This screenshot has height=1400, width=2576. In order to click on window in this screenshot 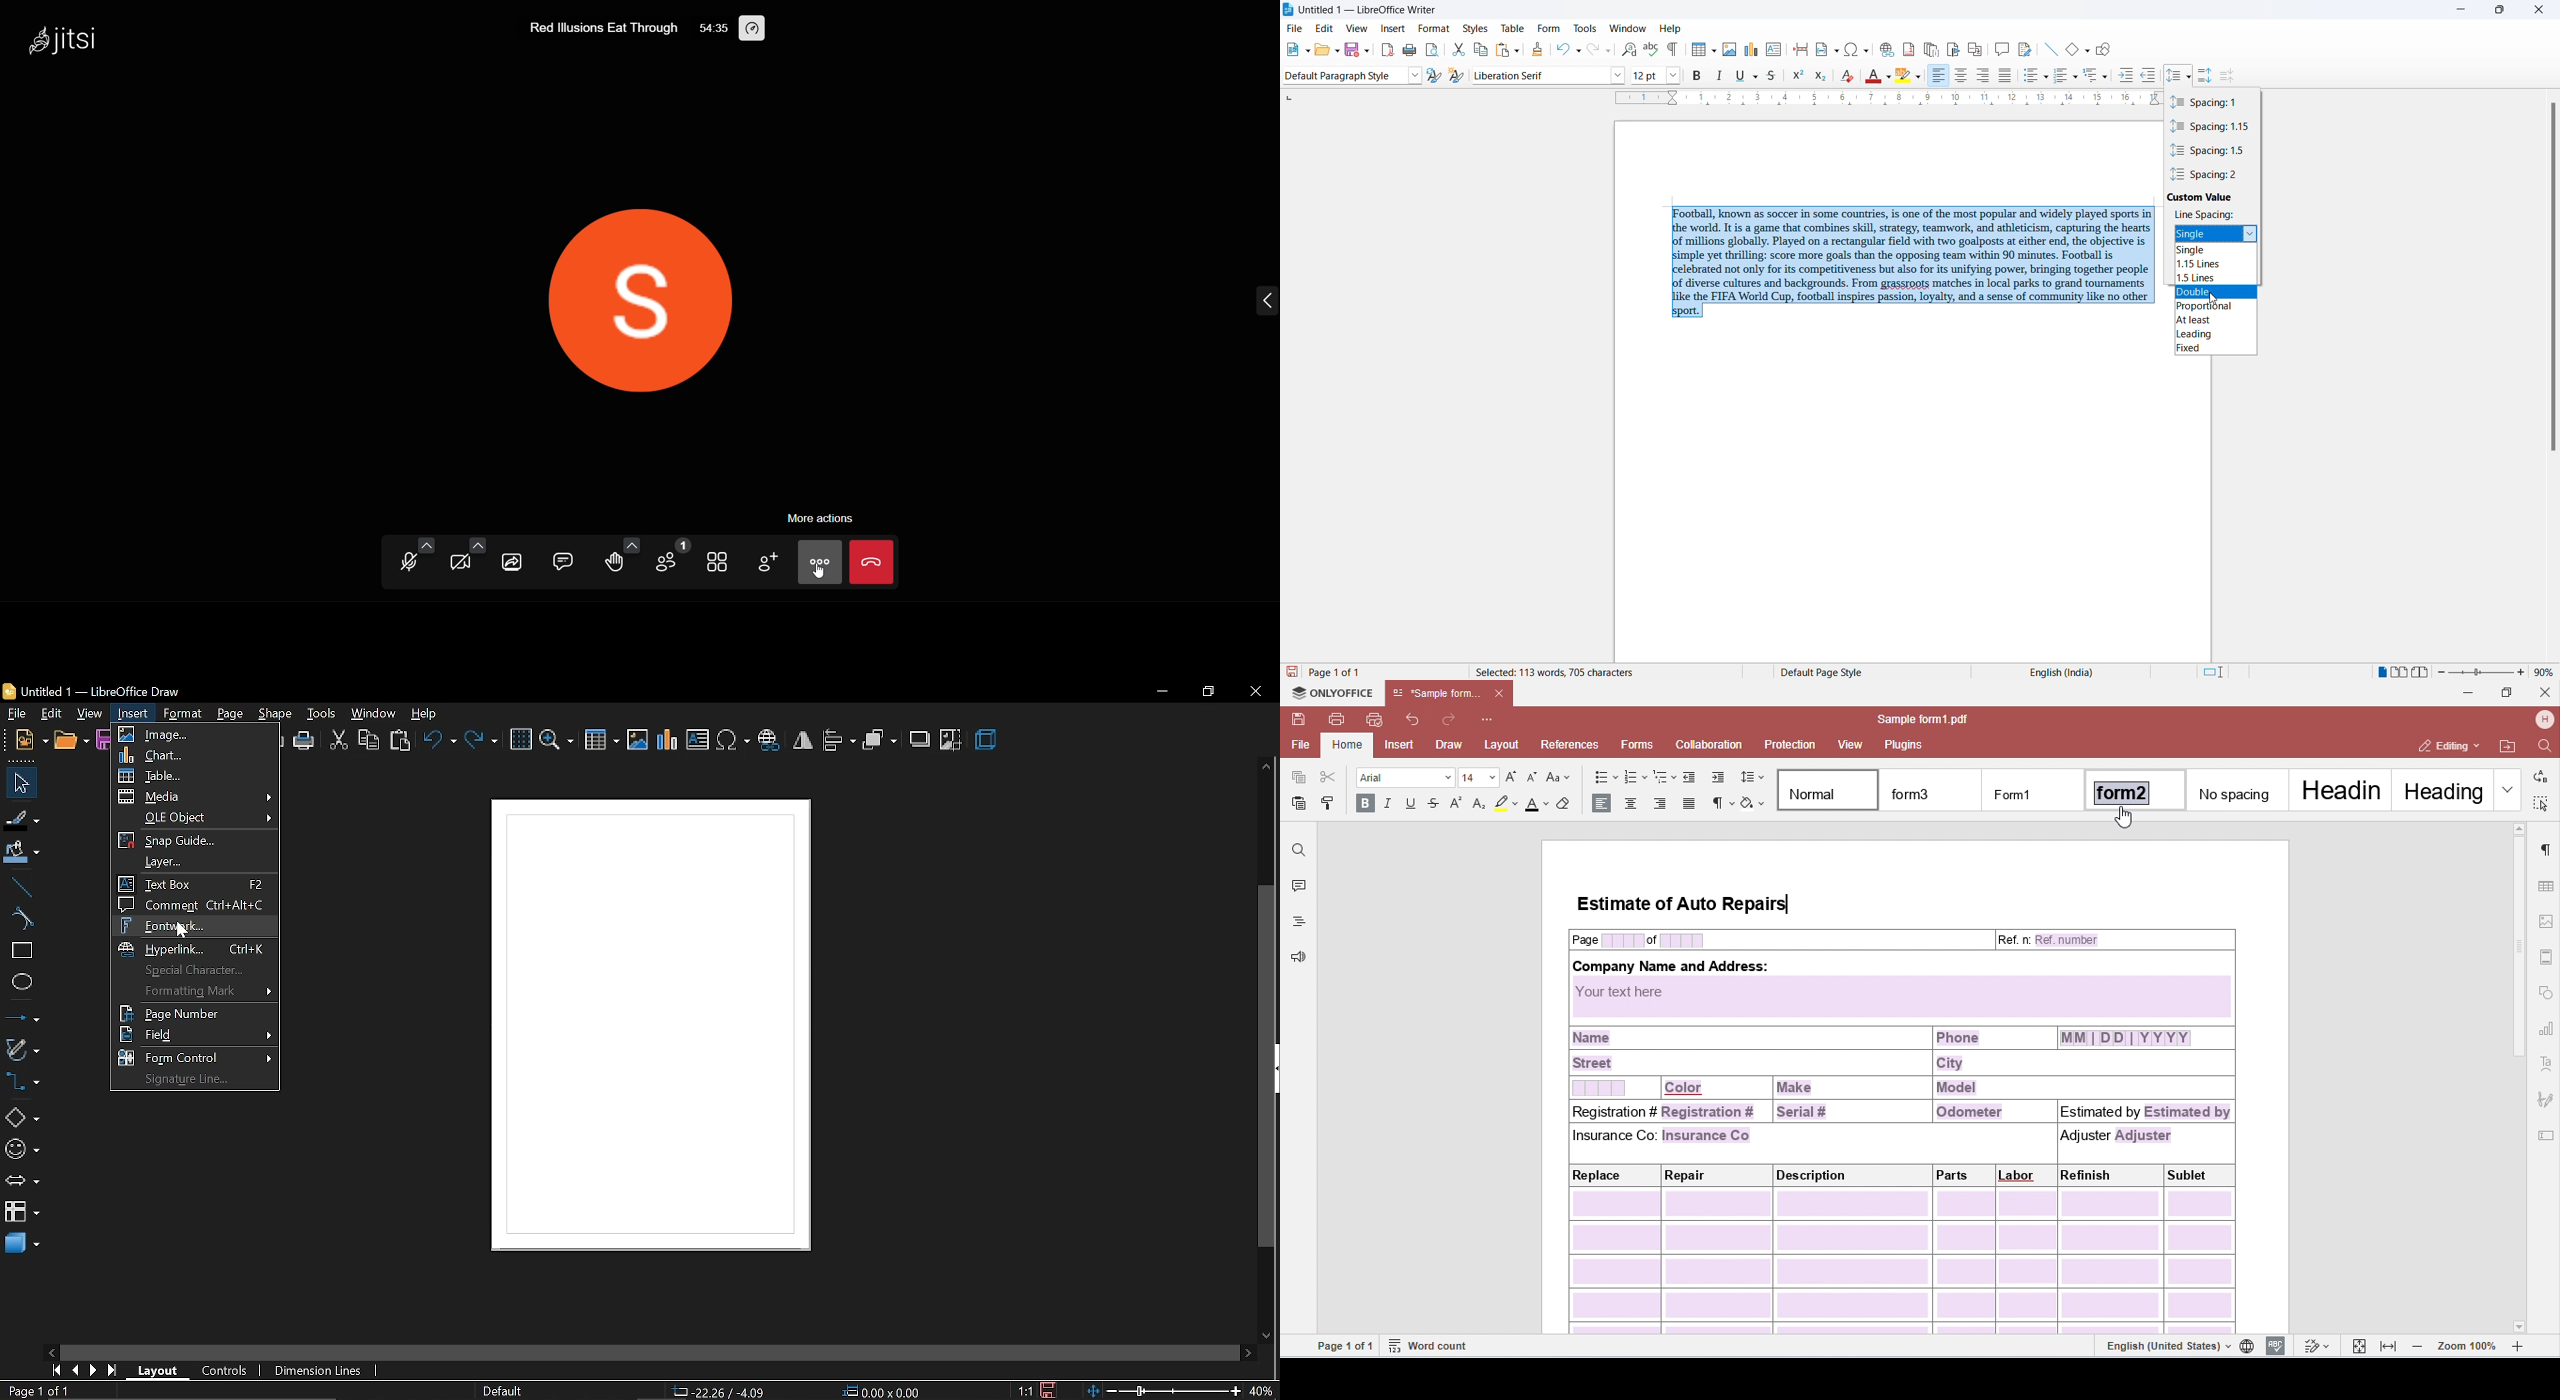, I will do `click(375, 713)`.